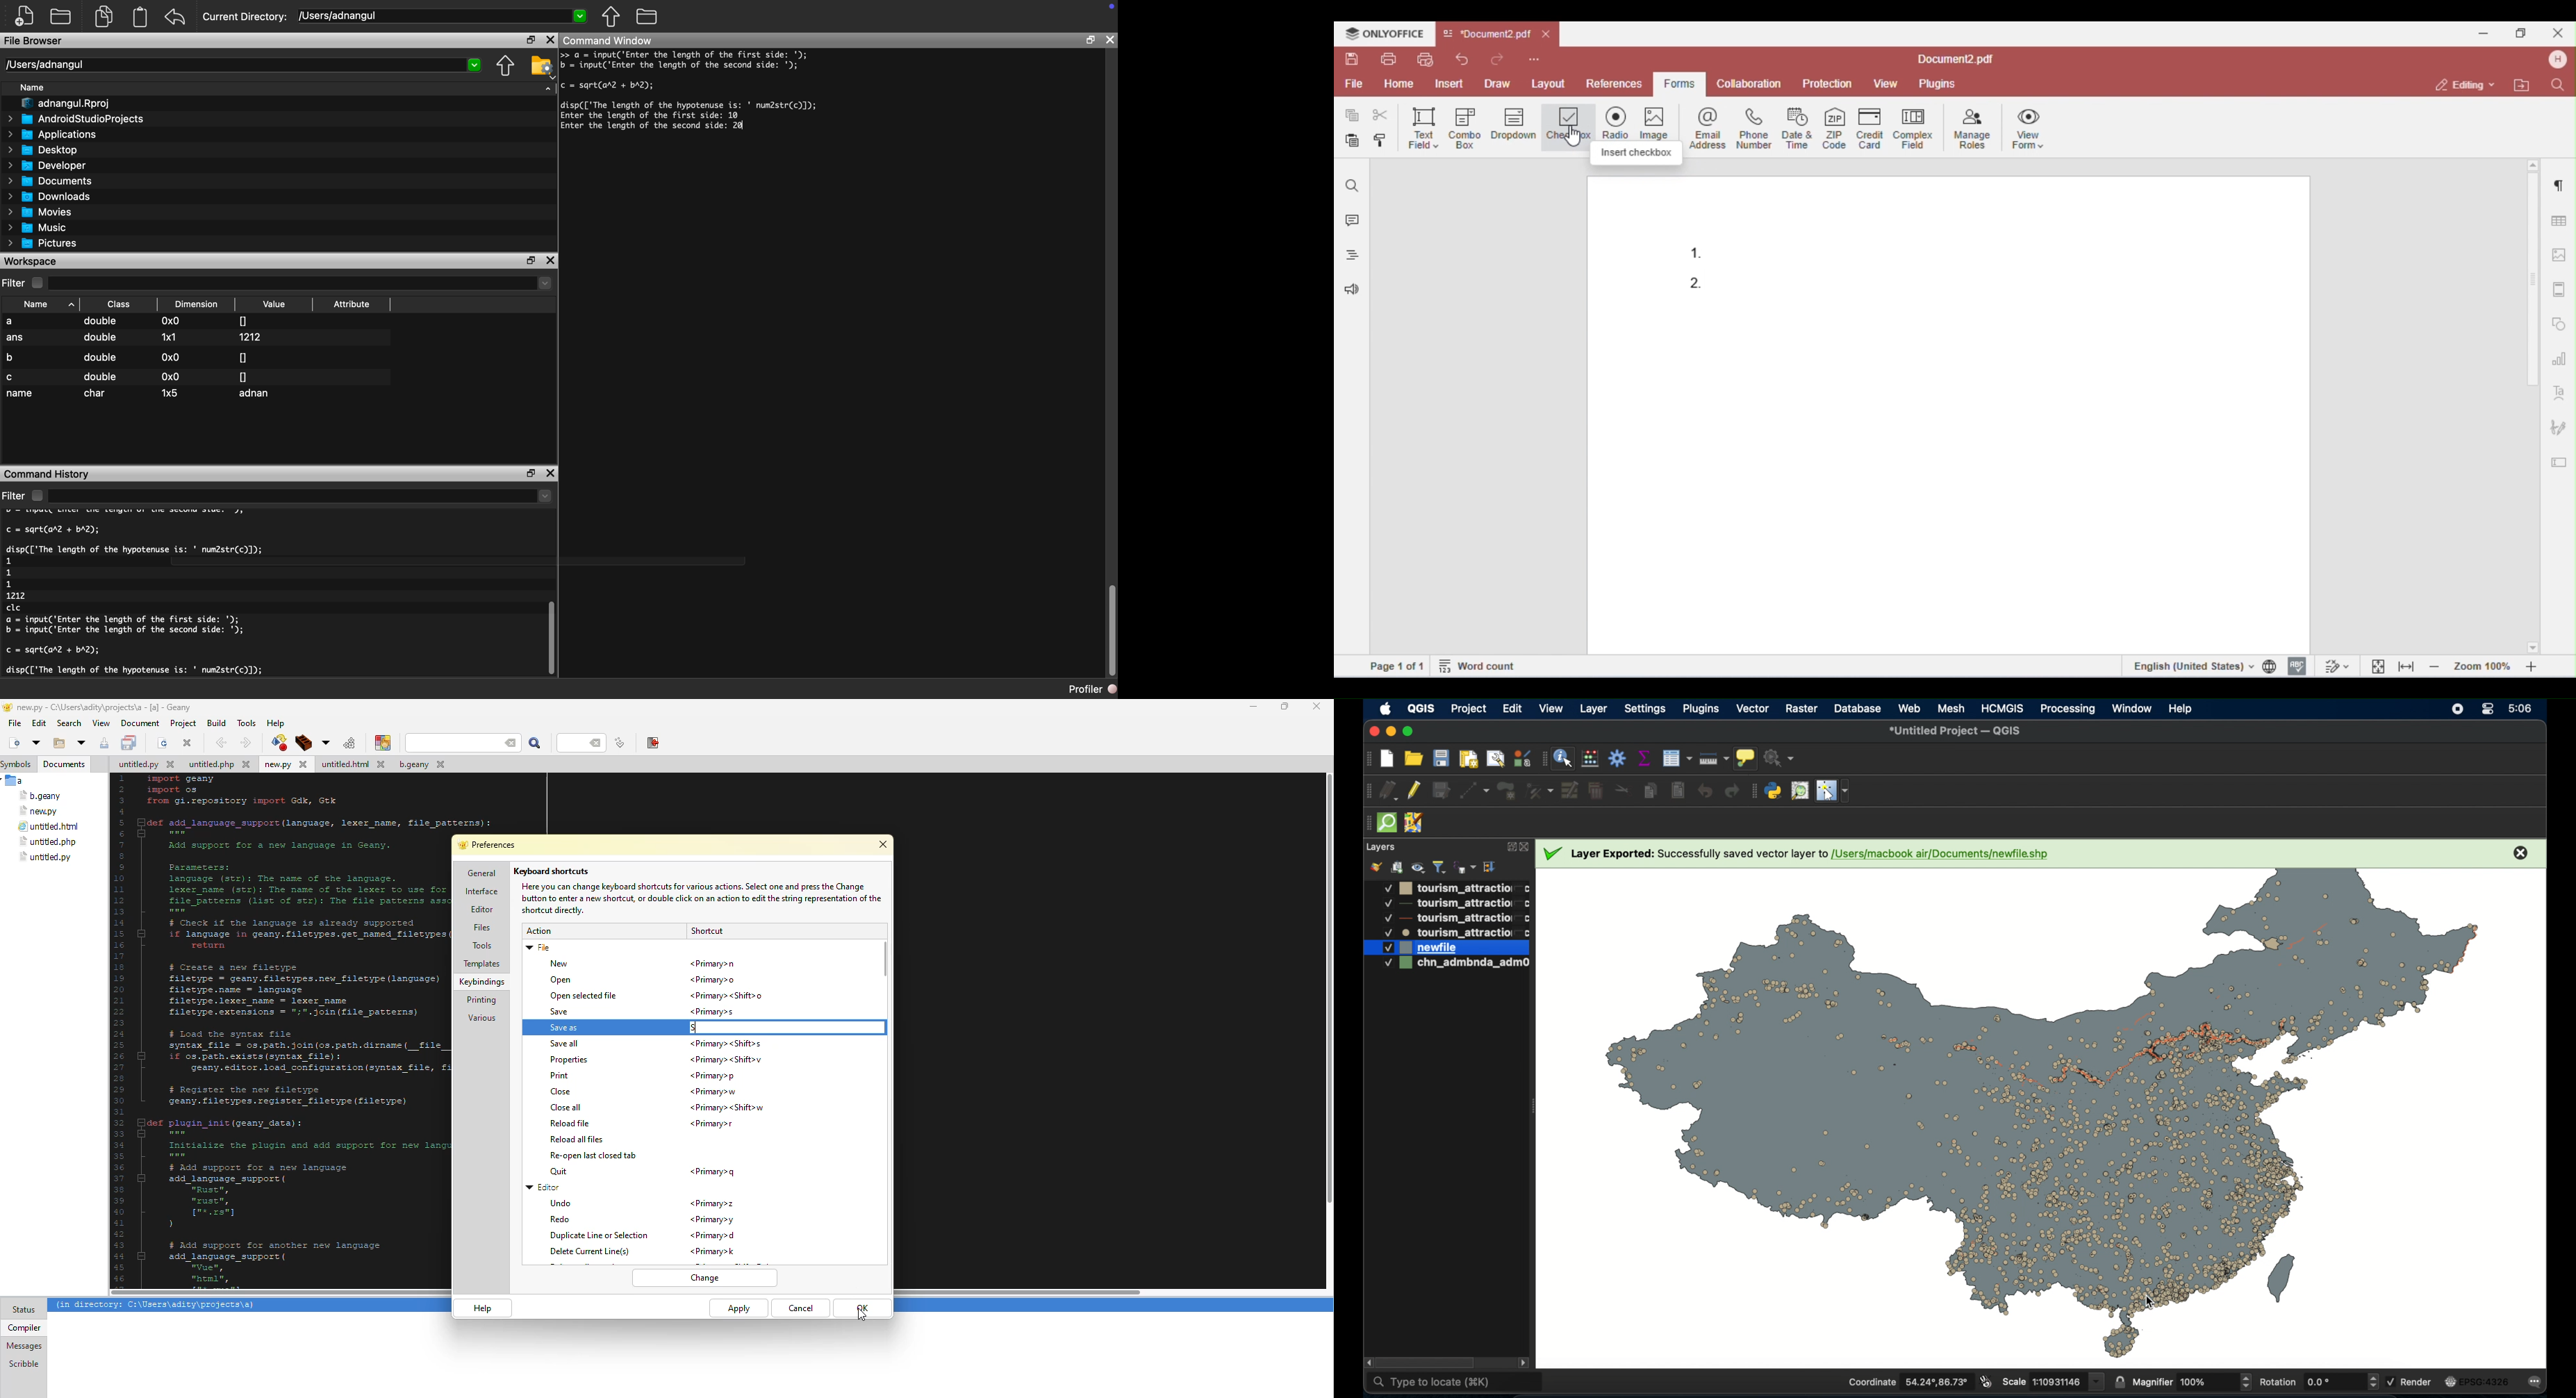  I want to click on view, so click(1552, 709).